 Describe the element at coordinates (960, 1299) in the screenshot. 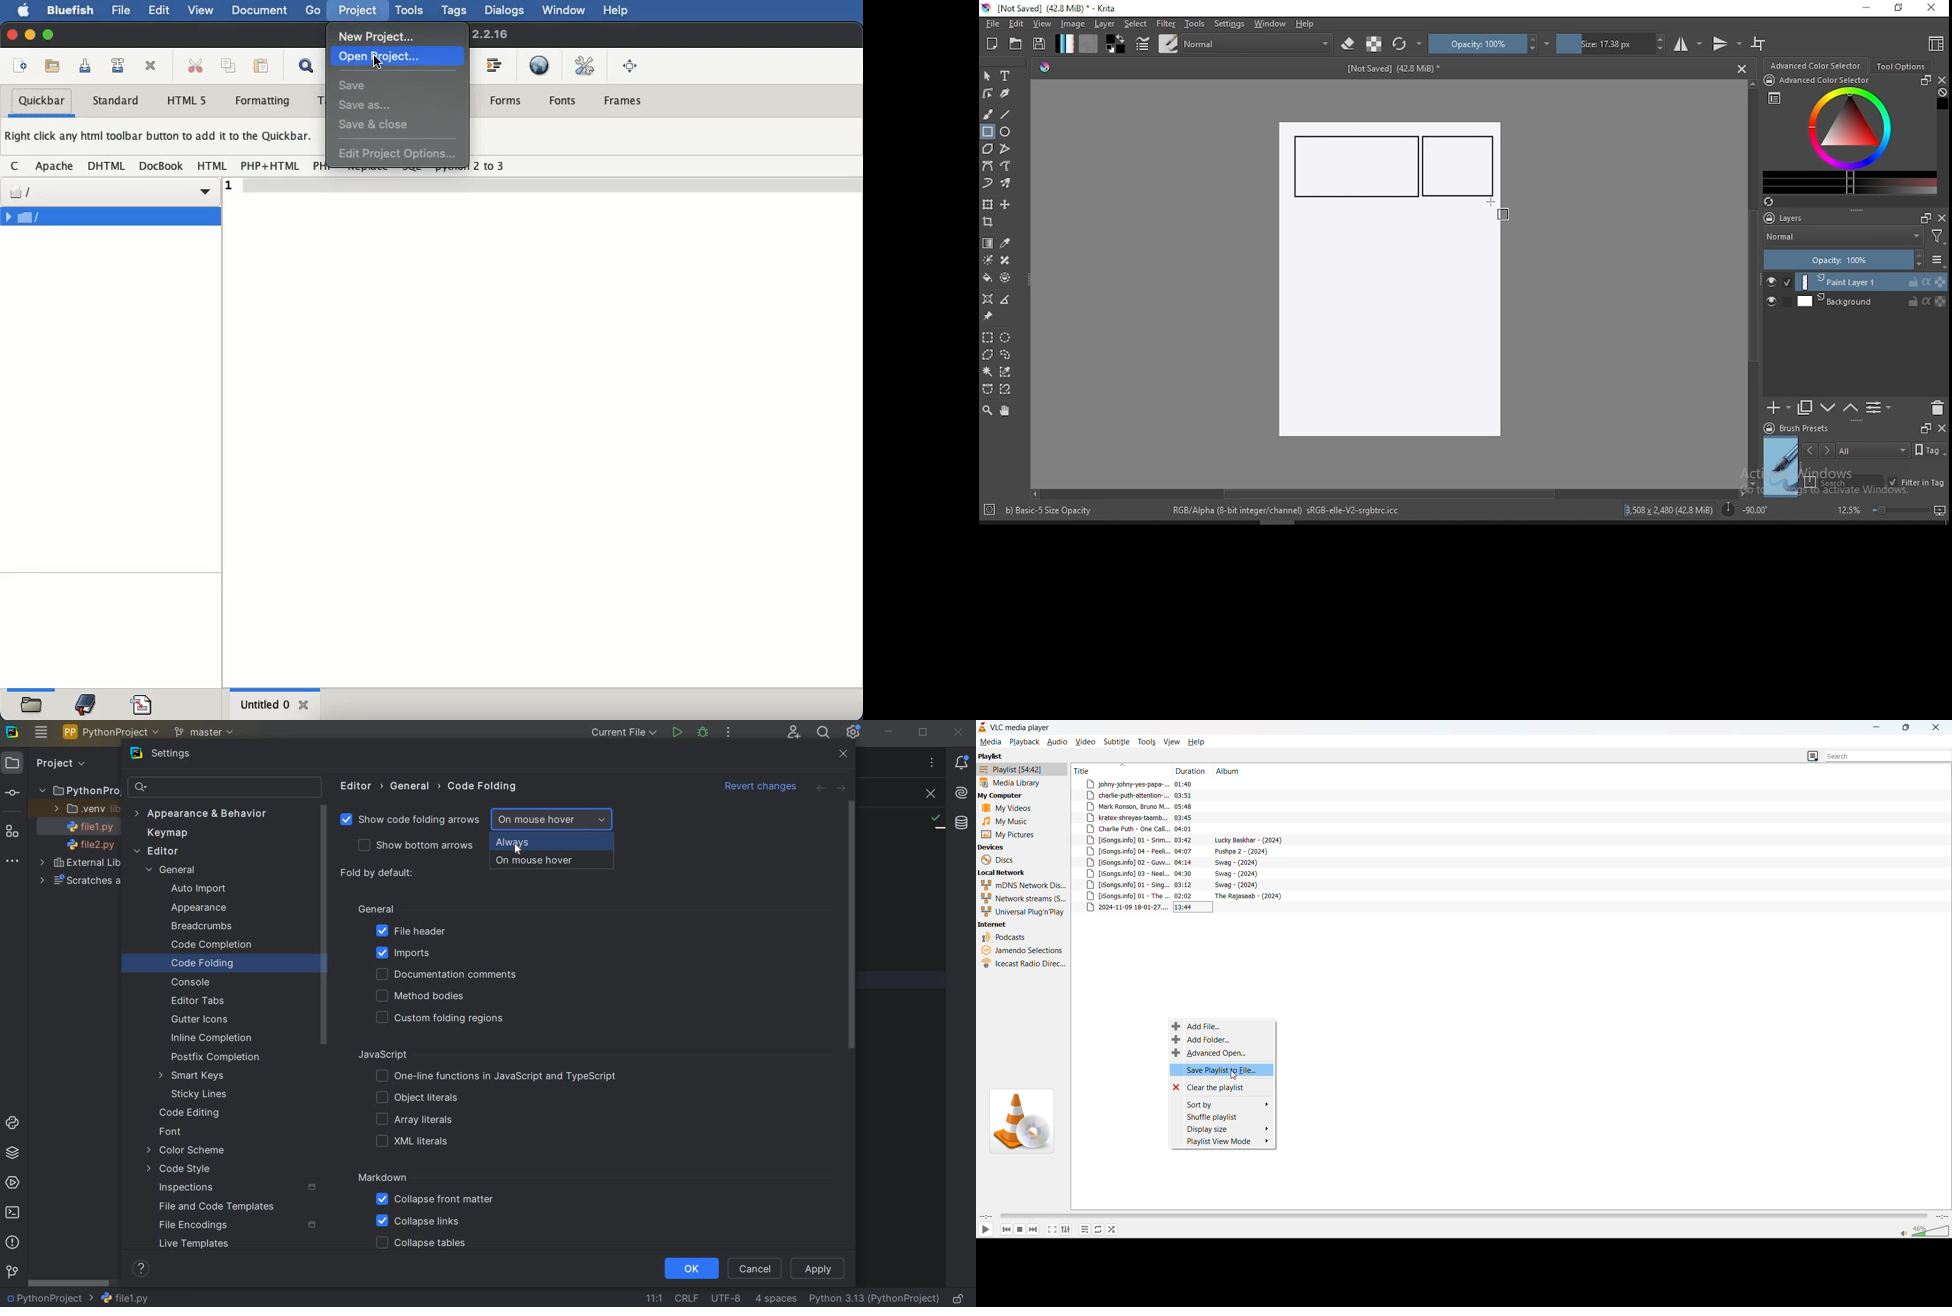

I see `MAKE FILE READY ONLY` at that location.